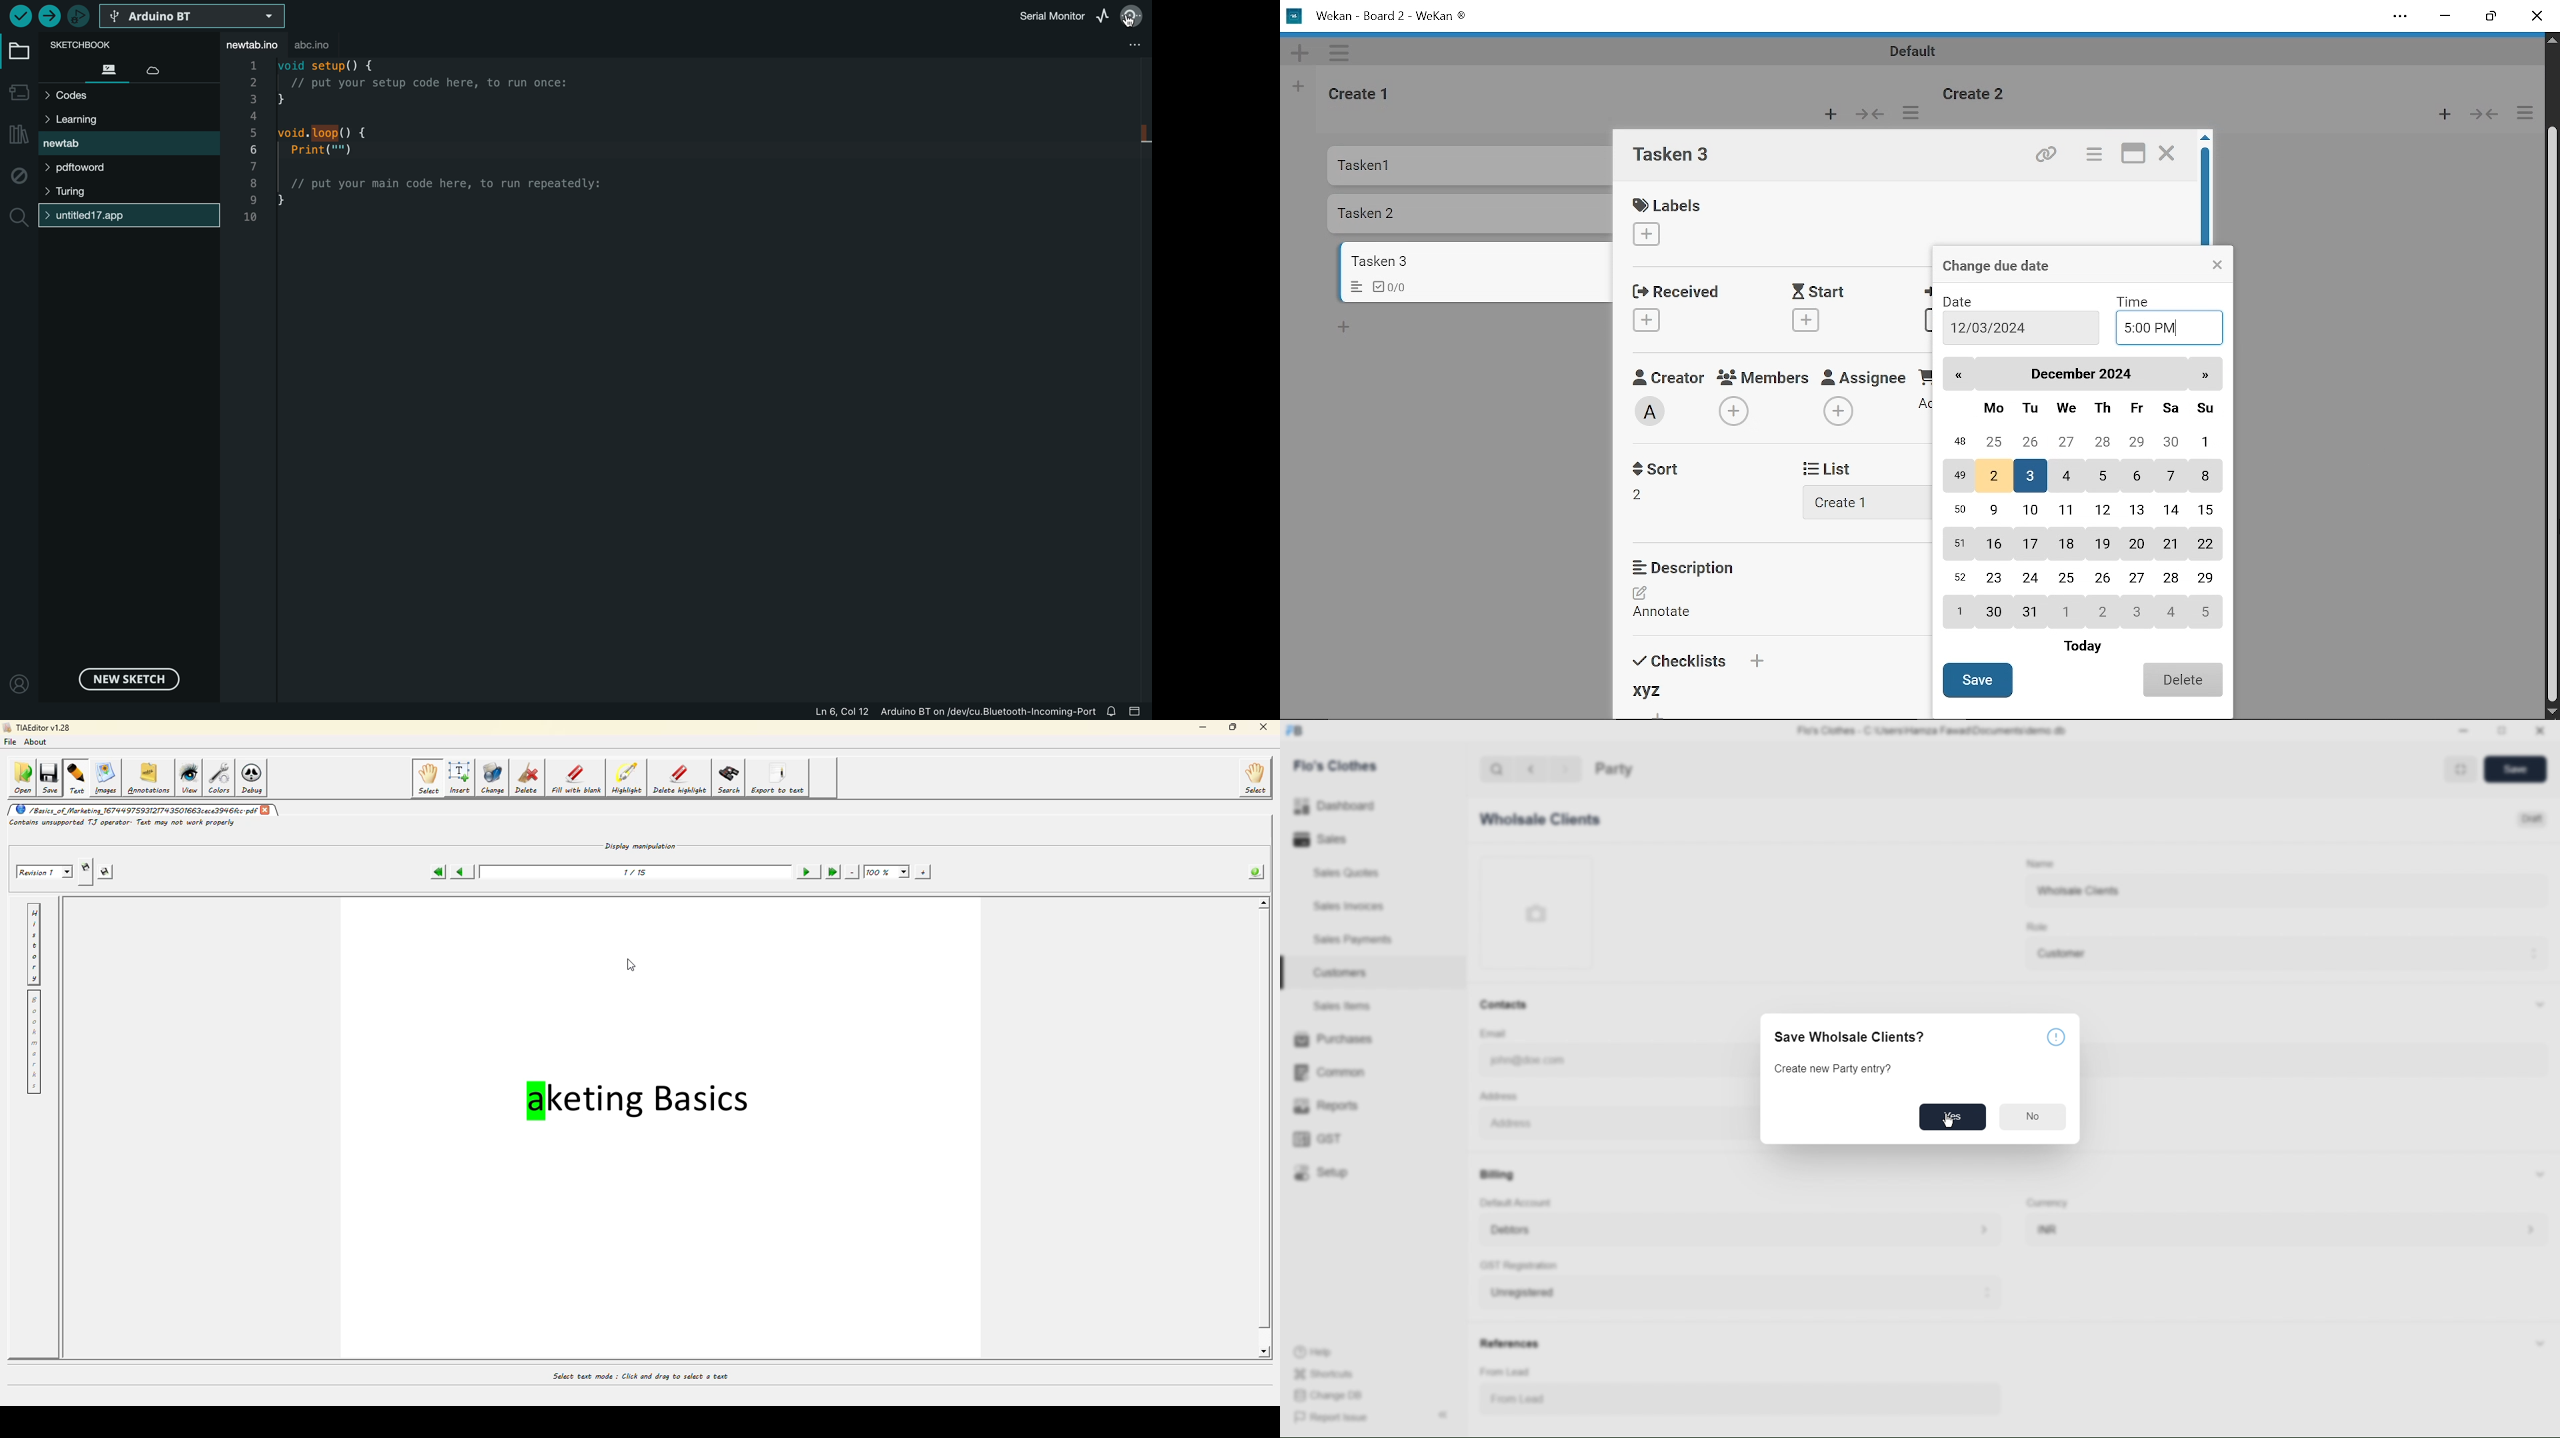 The image size is (2576, 1456). What do you see at coordinates (2167, 155) in the screenshot?
I see `Close ` at bounding box center [2167, 155].